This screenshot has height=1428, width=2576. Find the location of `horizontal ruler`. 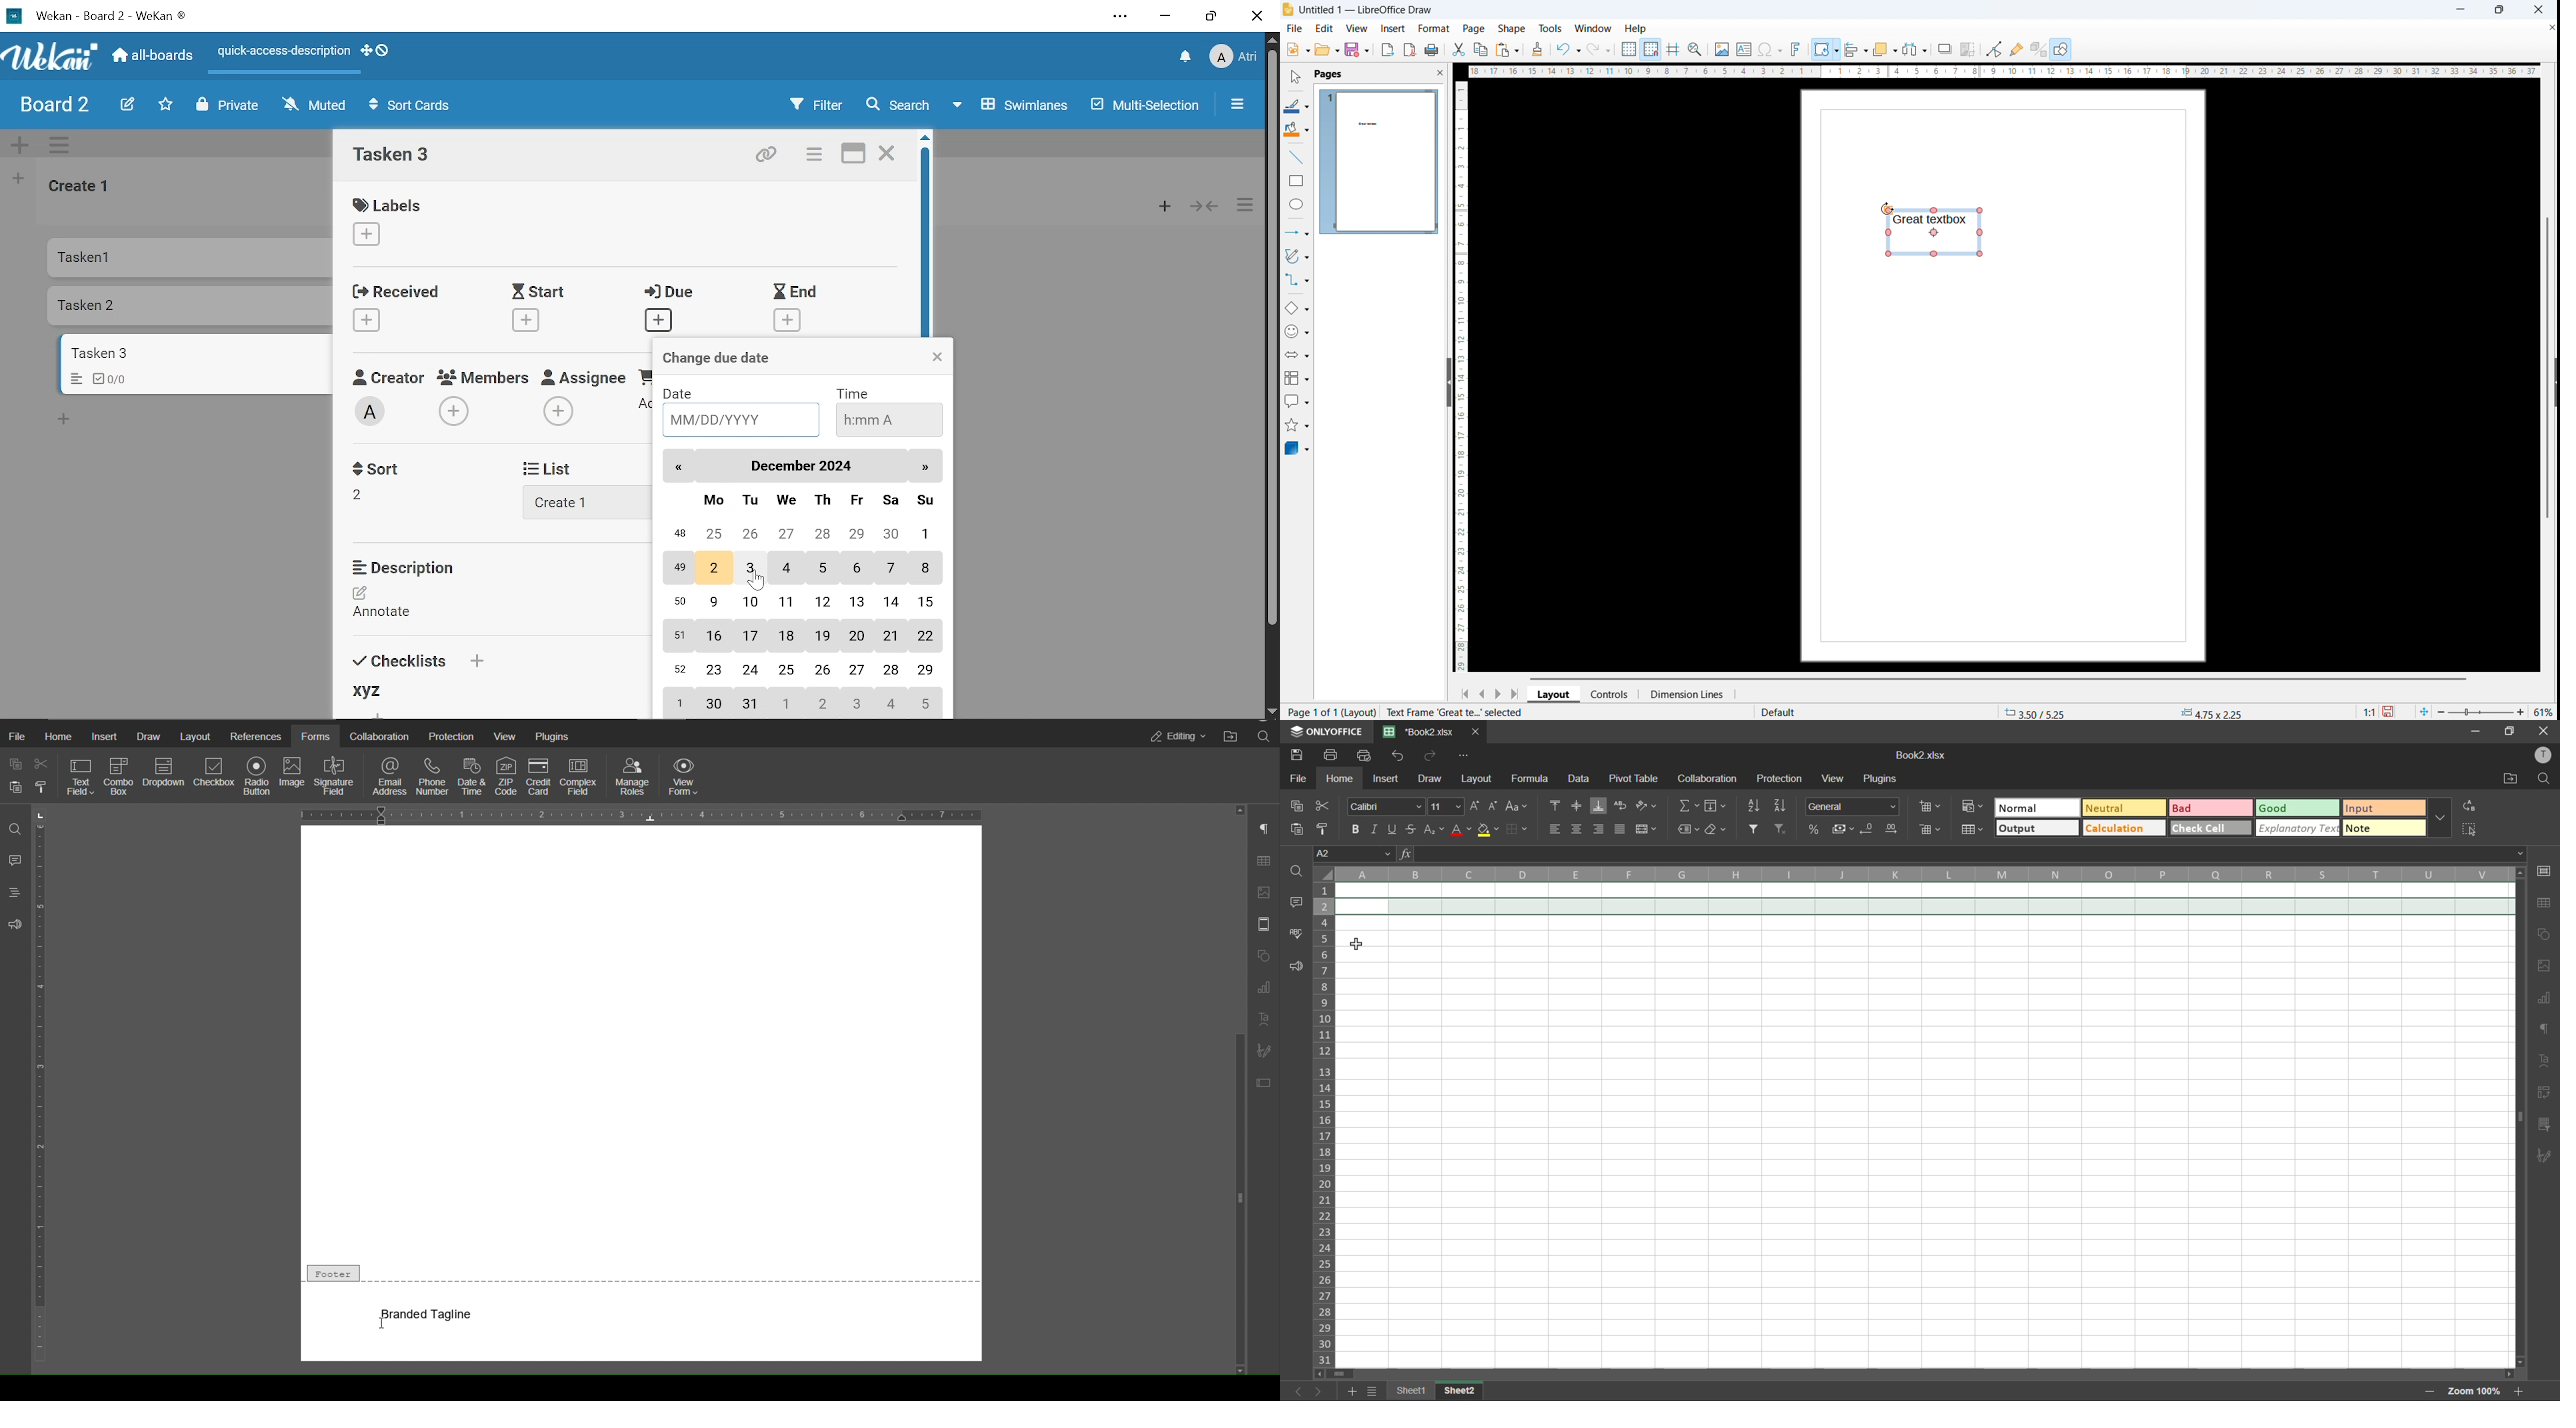

horizontal ruler is located at coordinates (2003, 73).